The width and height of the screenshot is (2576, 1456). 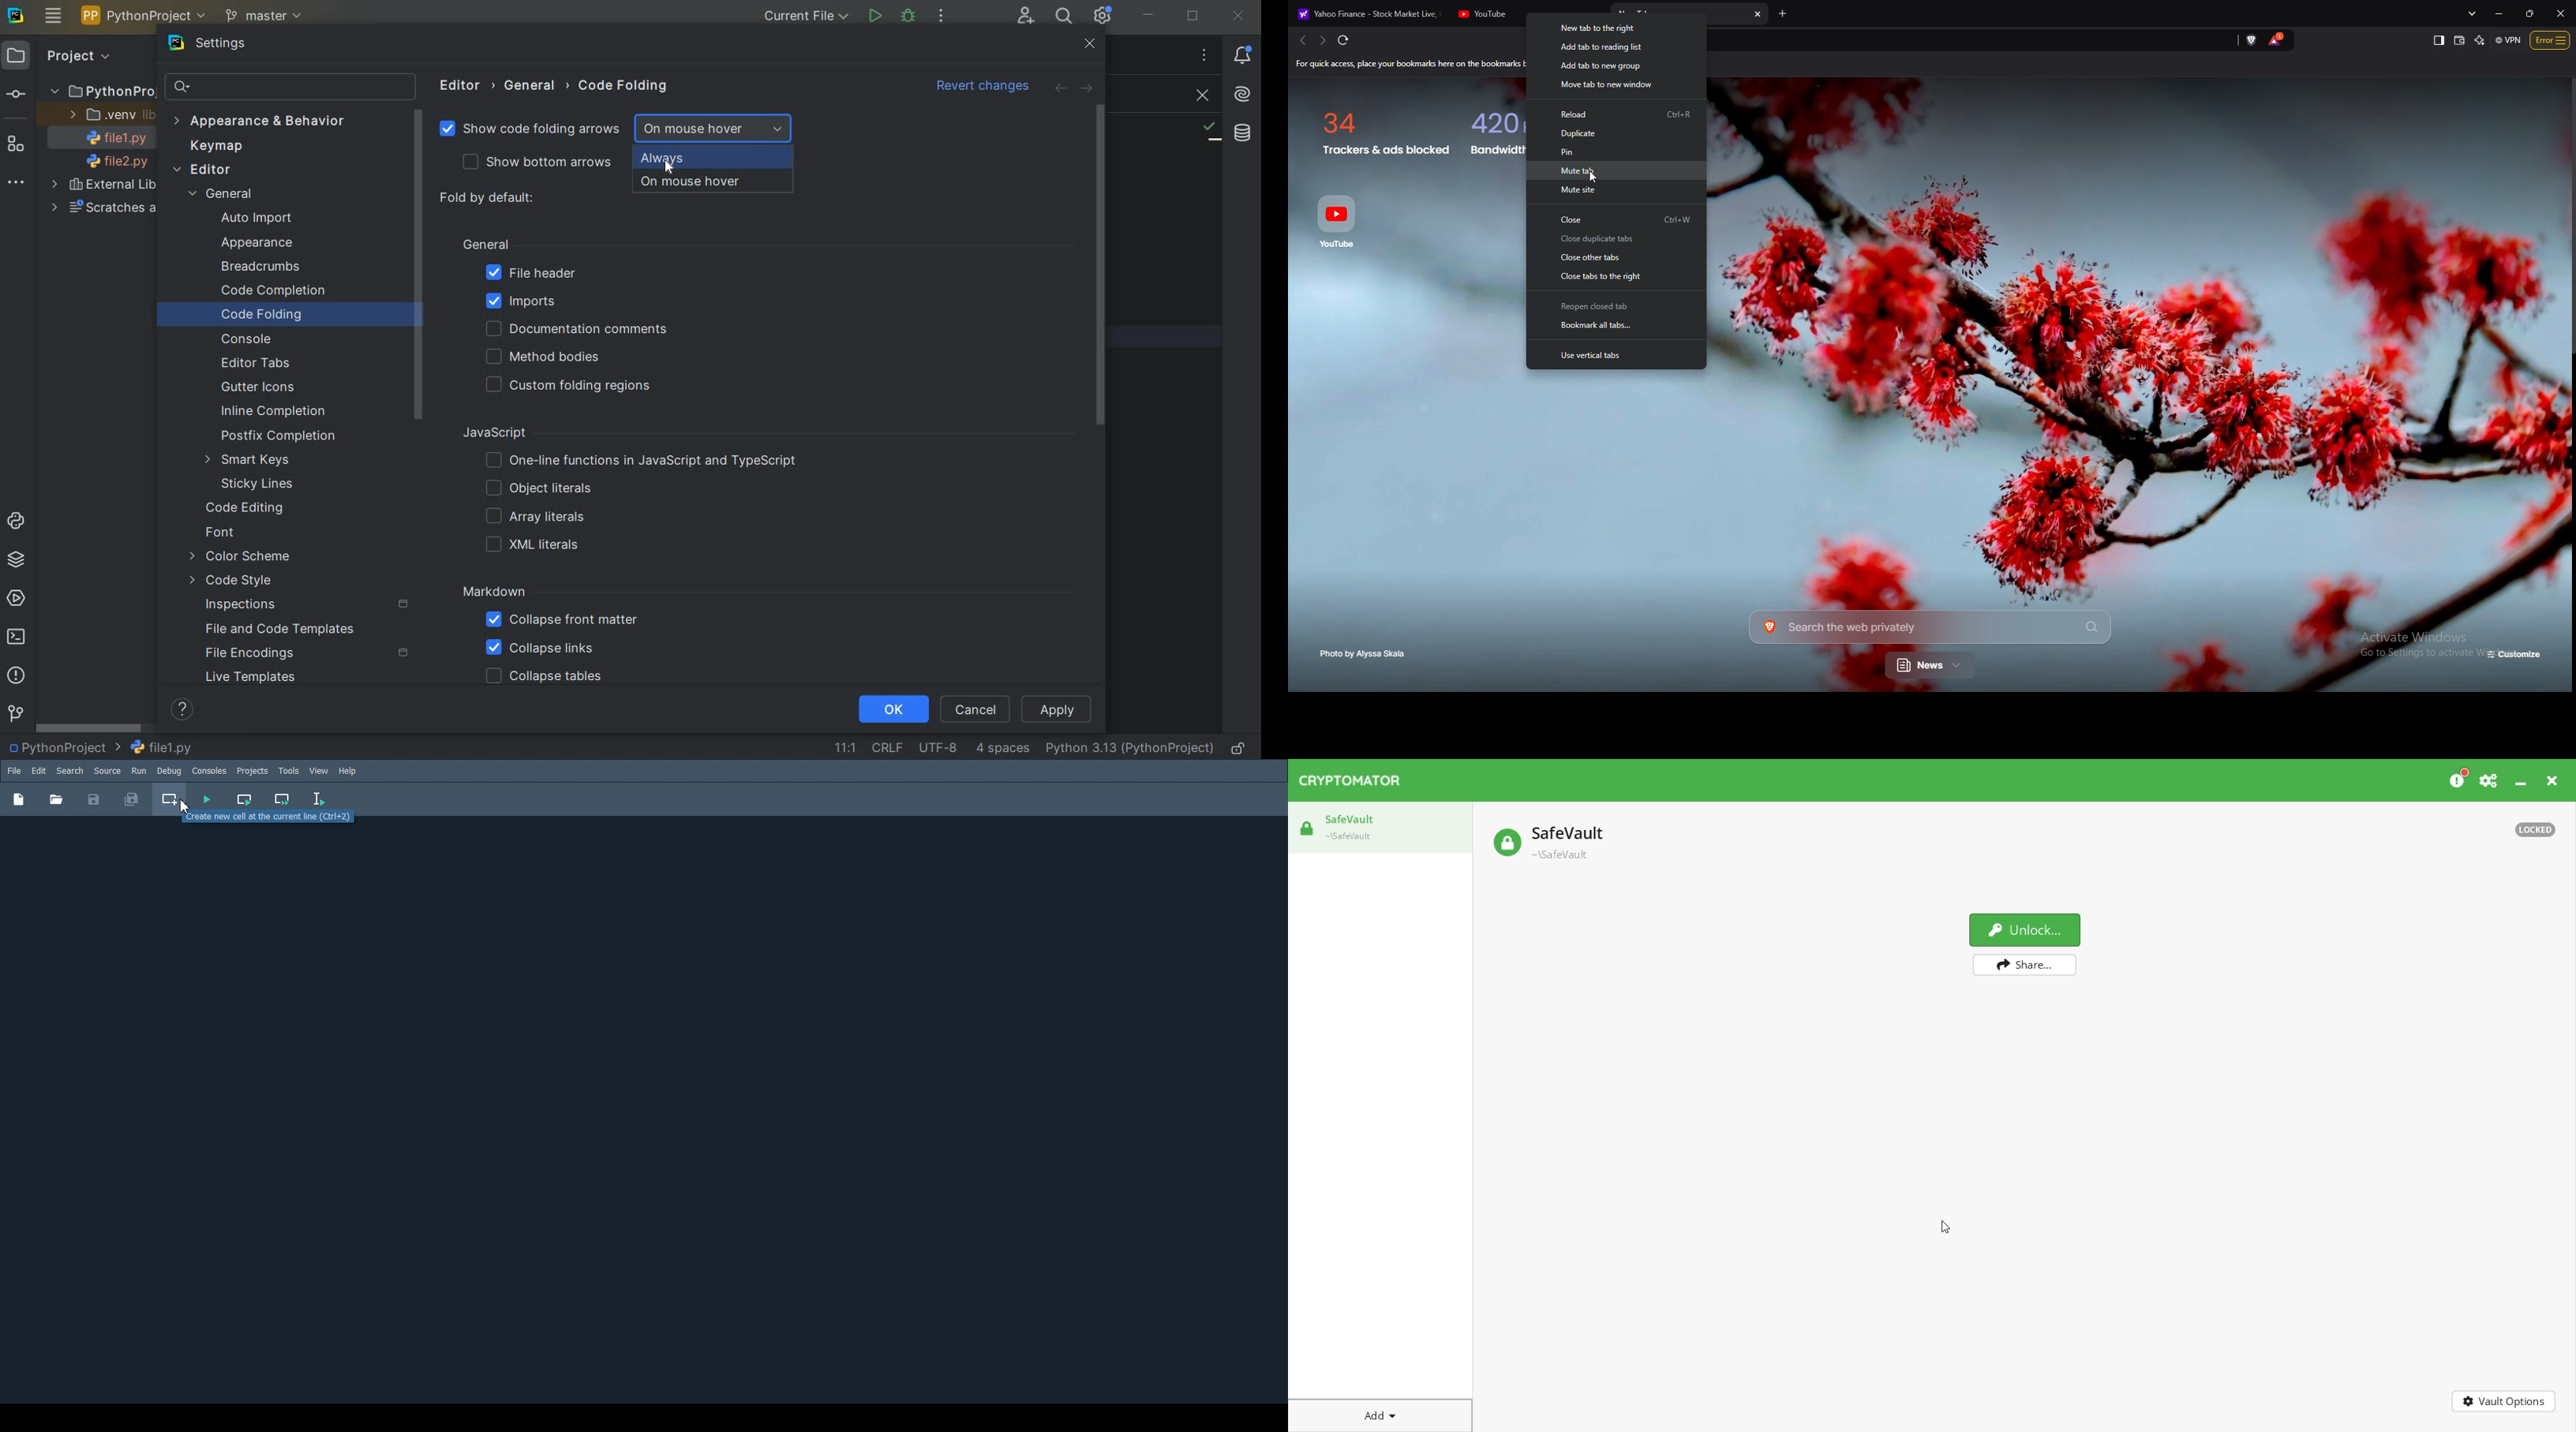 What do you see at coordinates (534, 86) in the screenshot?
I see `GENERAL` at bounding box center [534, 86].